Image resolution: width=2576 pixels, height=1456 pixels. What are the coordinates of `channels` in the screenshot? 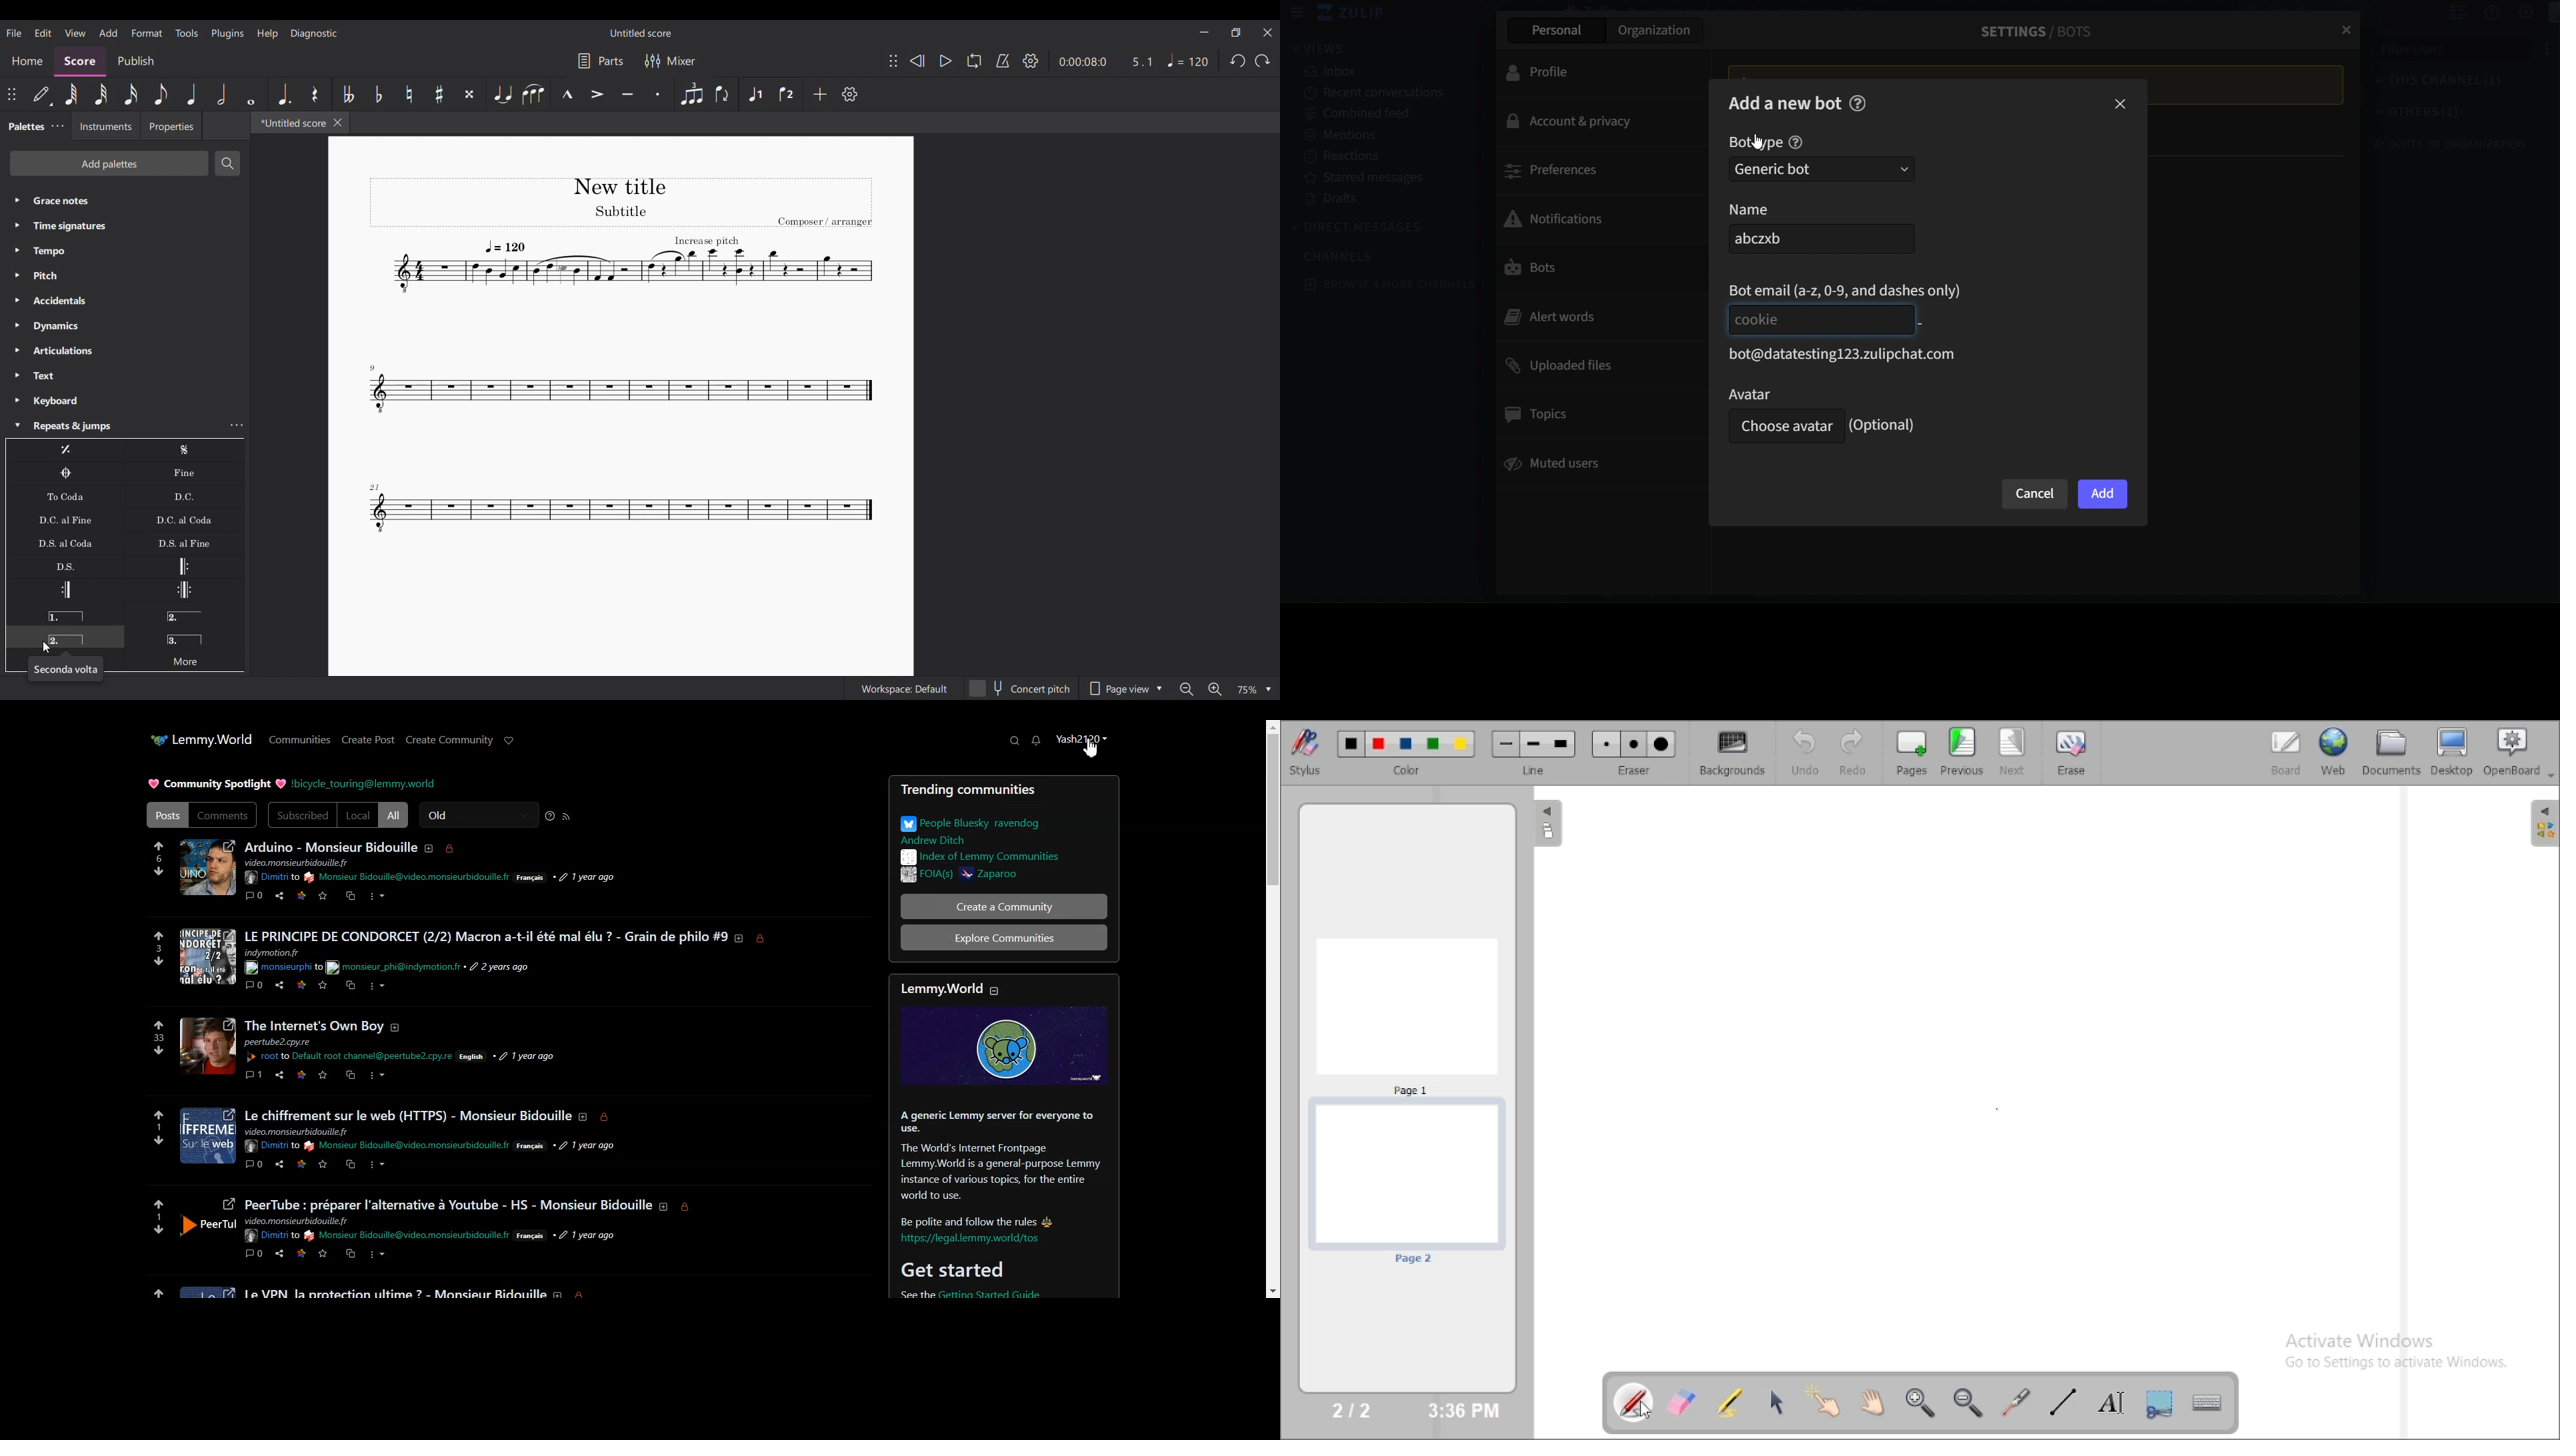 It's located at (1348, 256).